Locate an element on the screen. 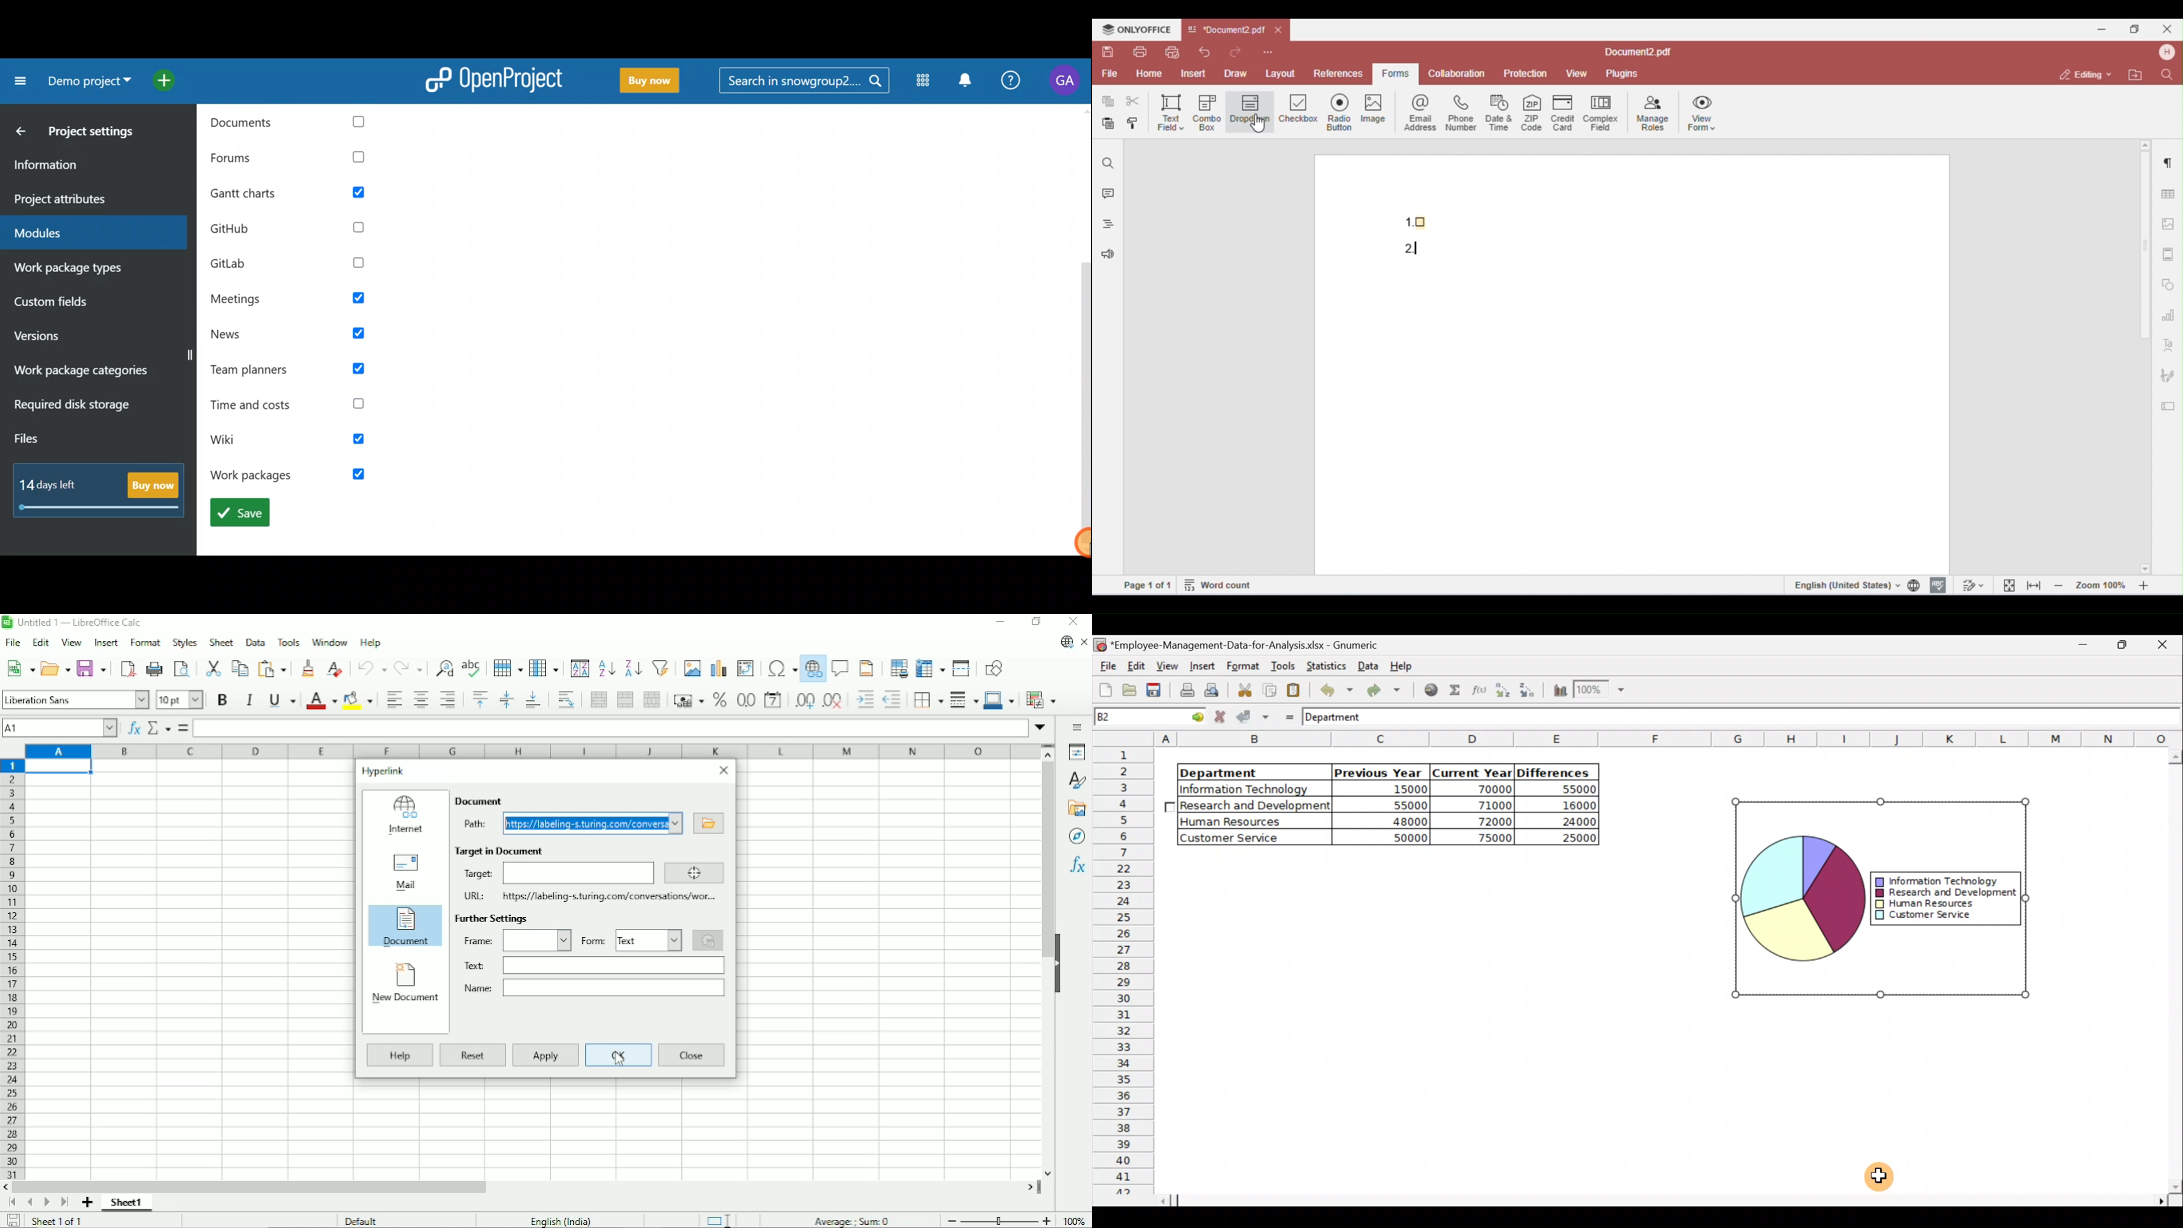 This screenshot has width=2184, height=1232. https:// labeling~s.turing.com/conversations/workspace/inprogress. is located at coordinates (608, 897).